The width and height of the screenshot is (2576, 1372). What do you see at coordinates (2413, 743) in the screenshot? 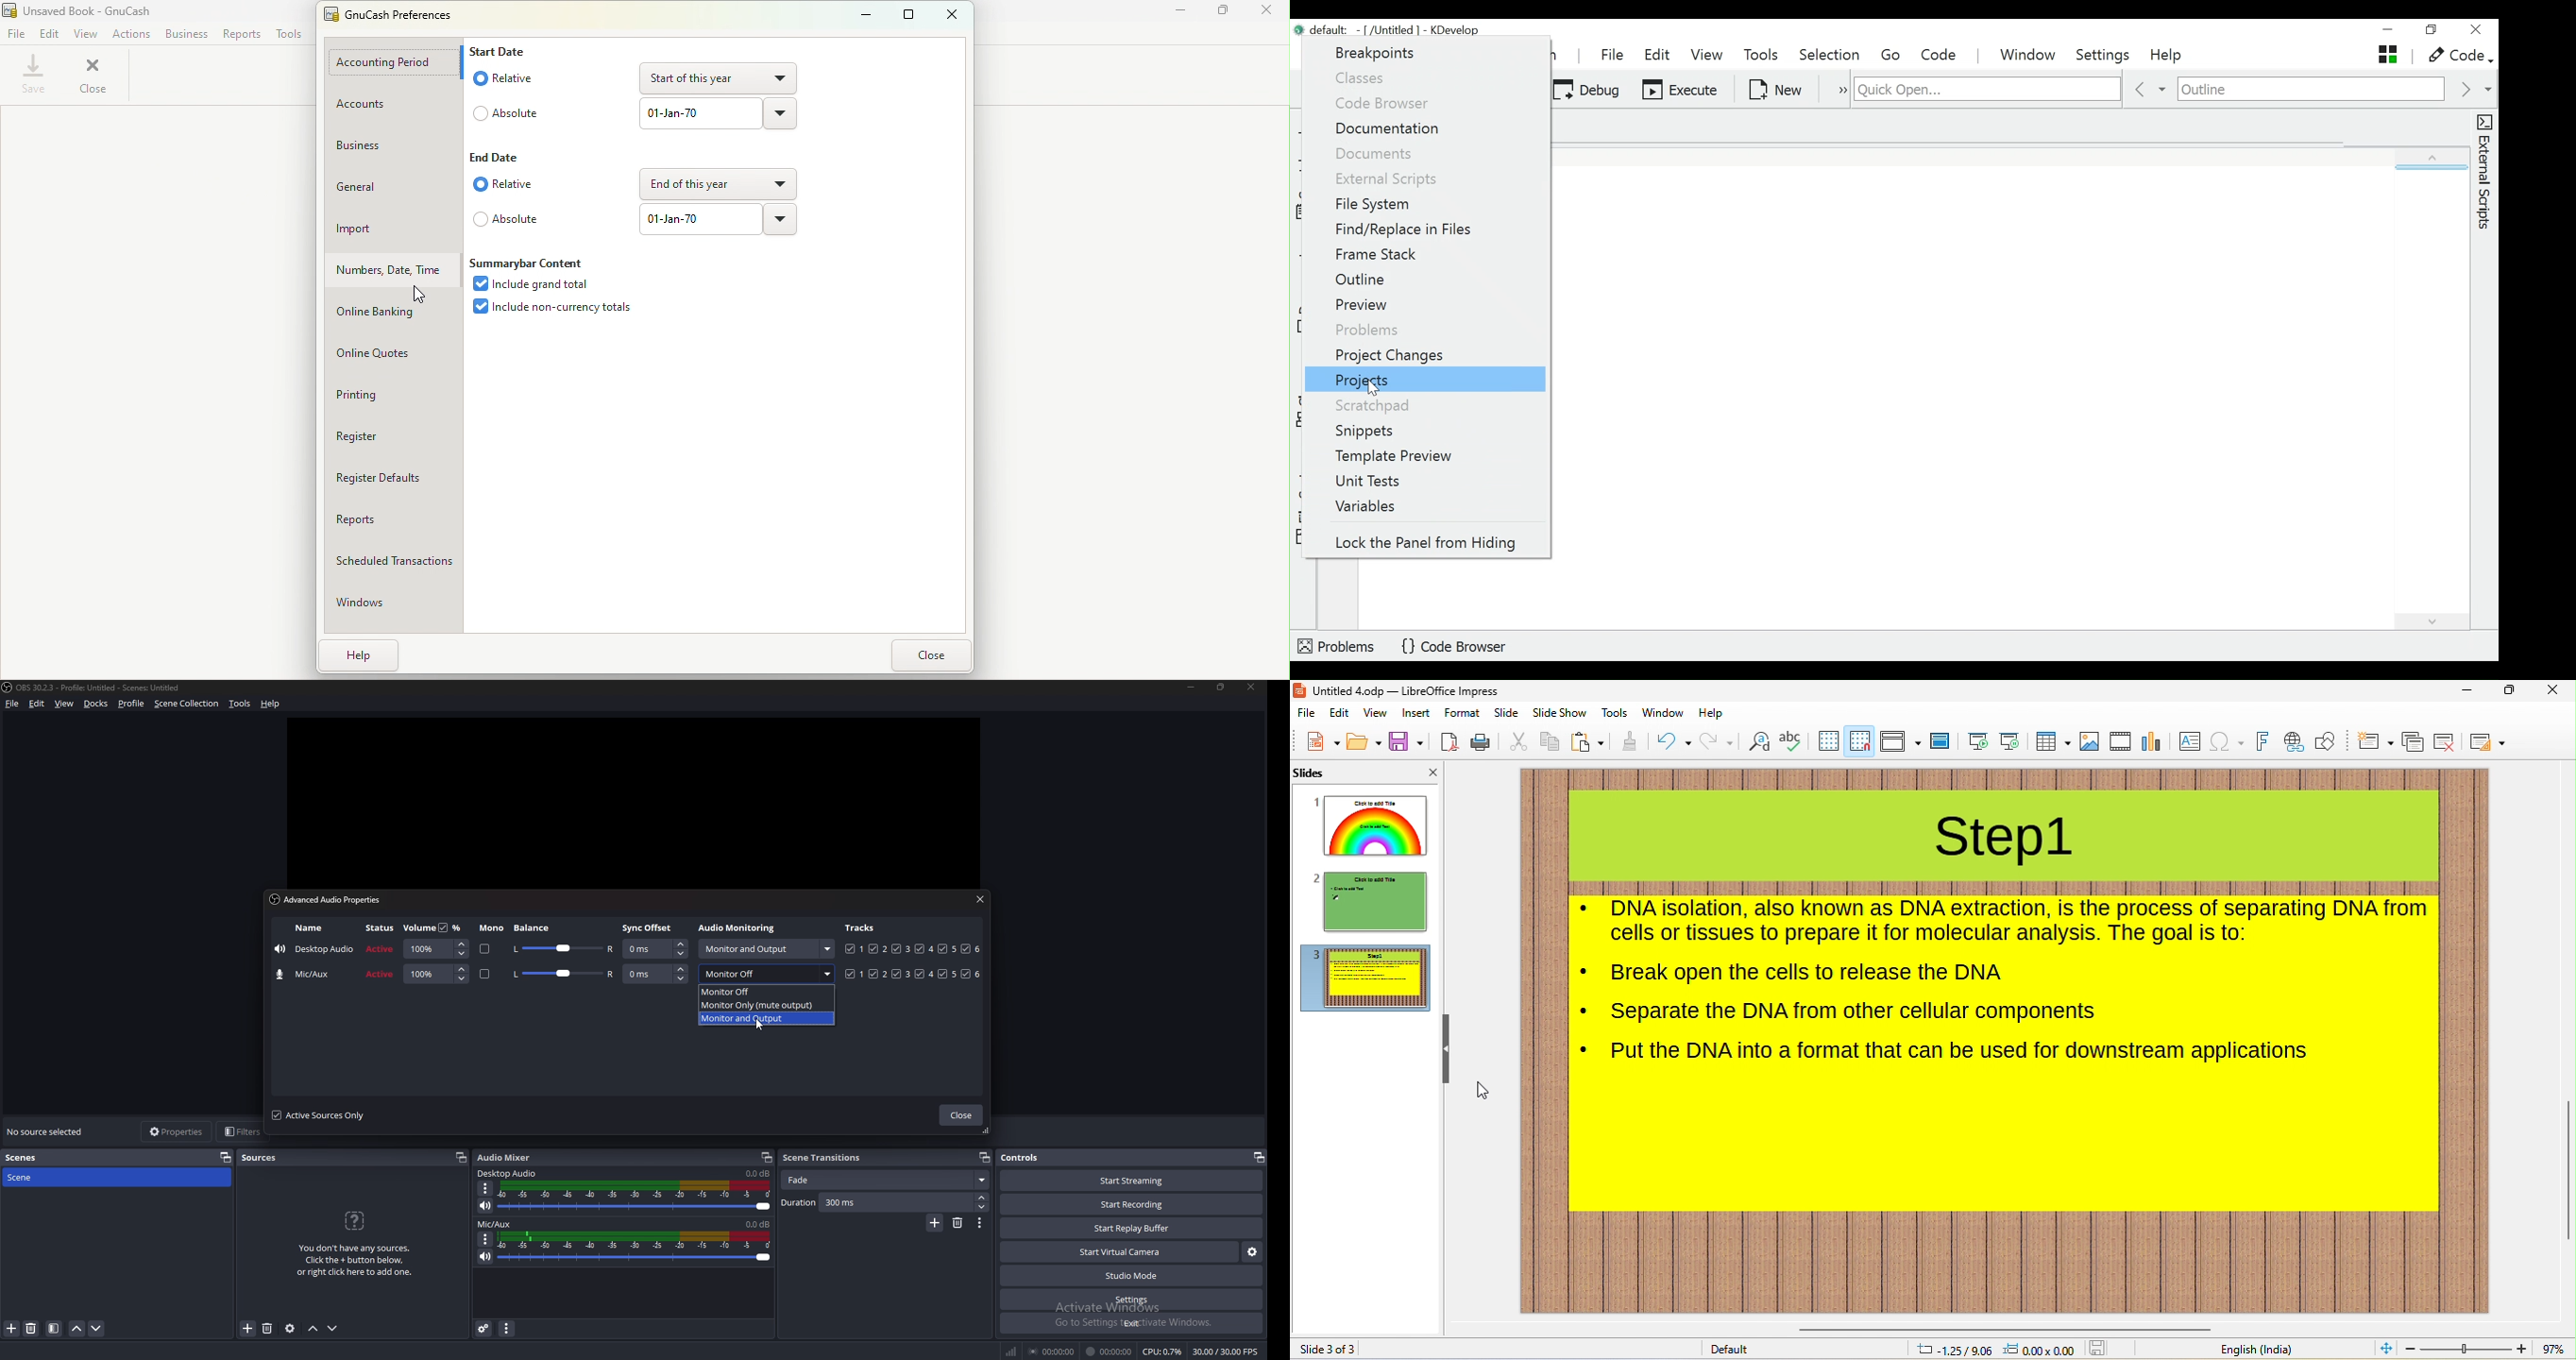
I see `duplicate slide` at bounding box center [2413, 743].